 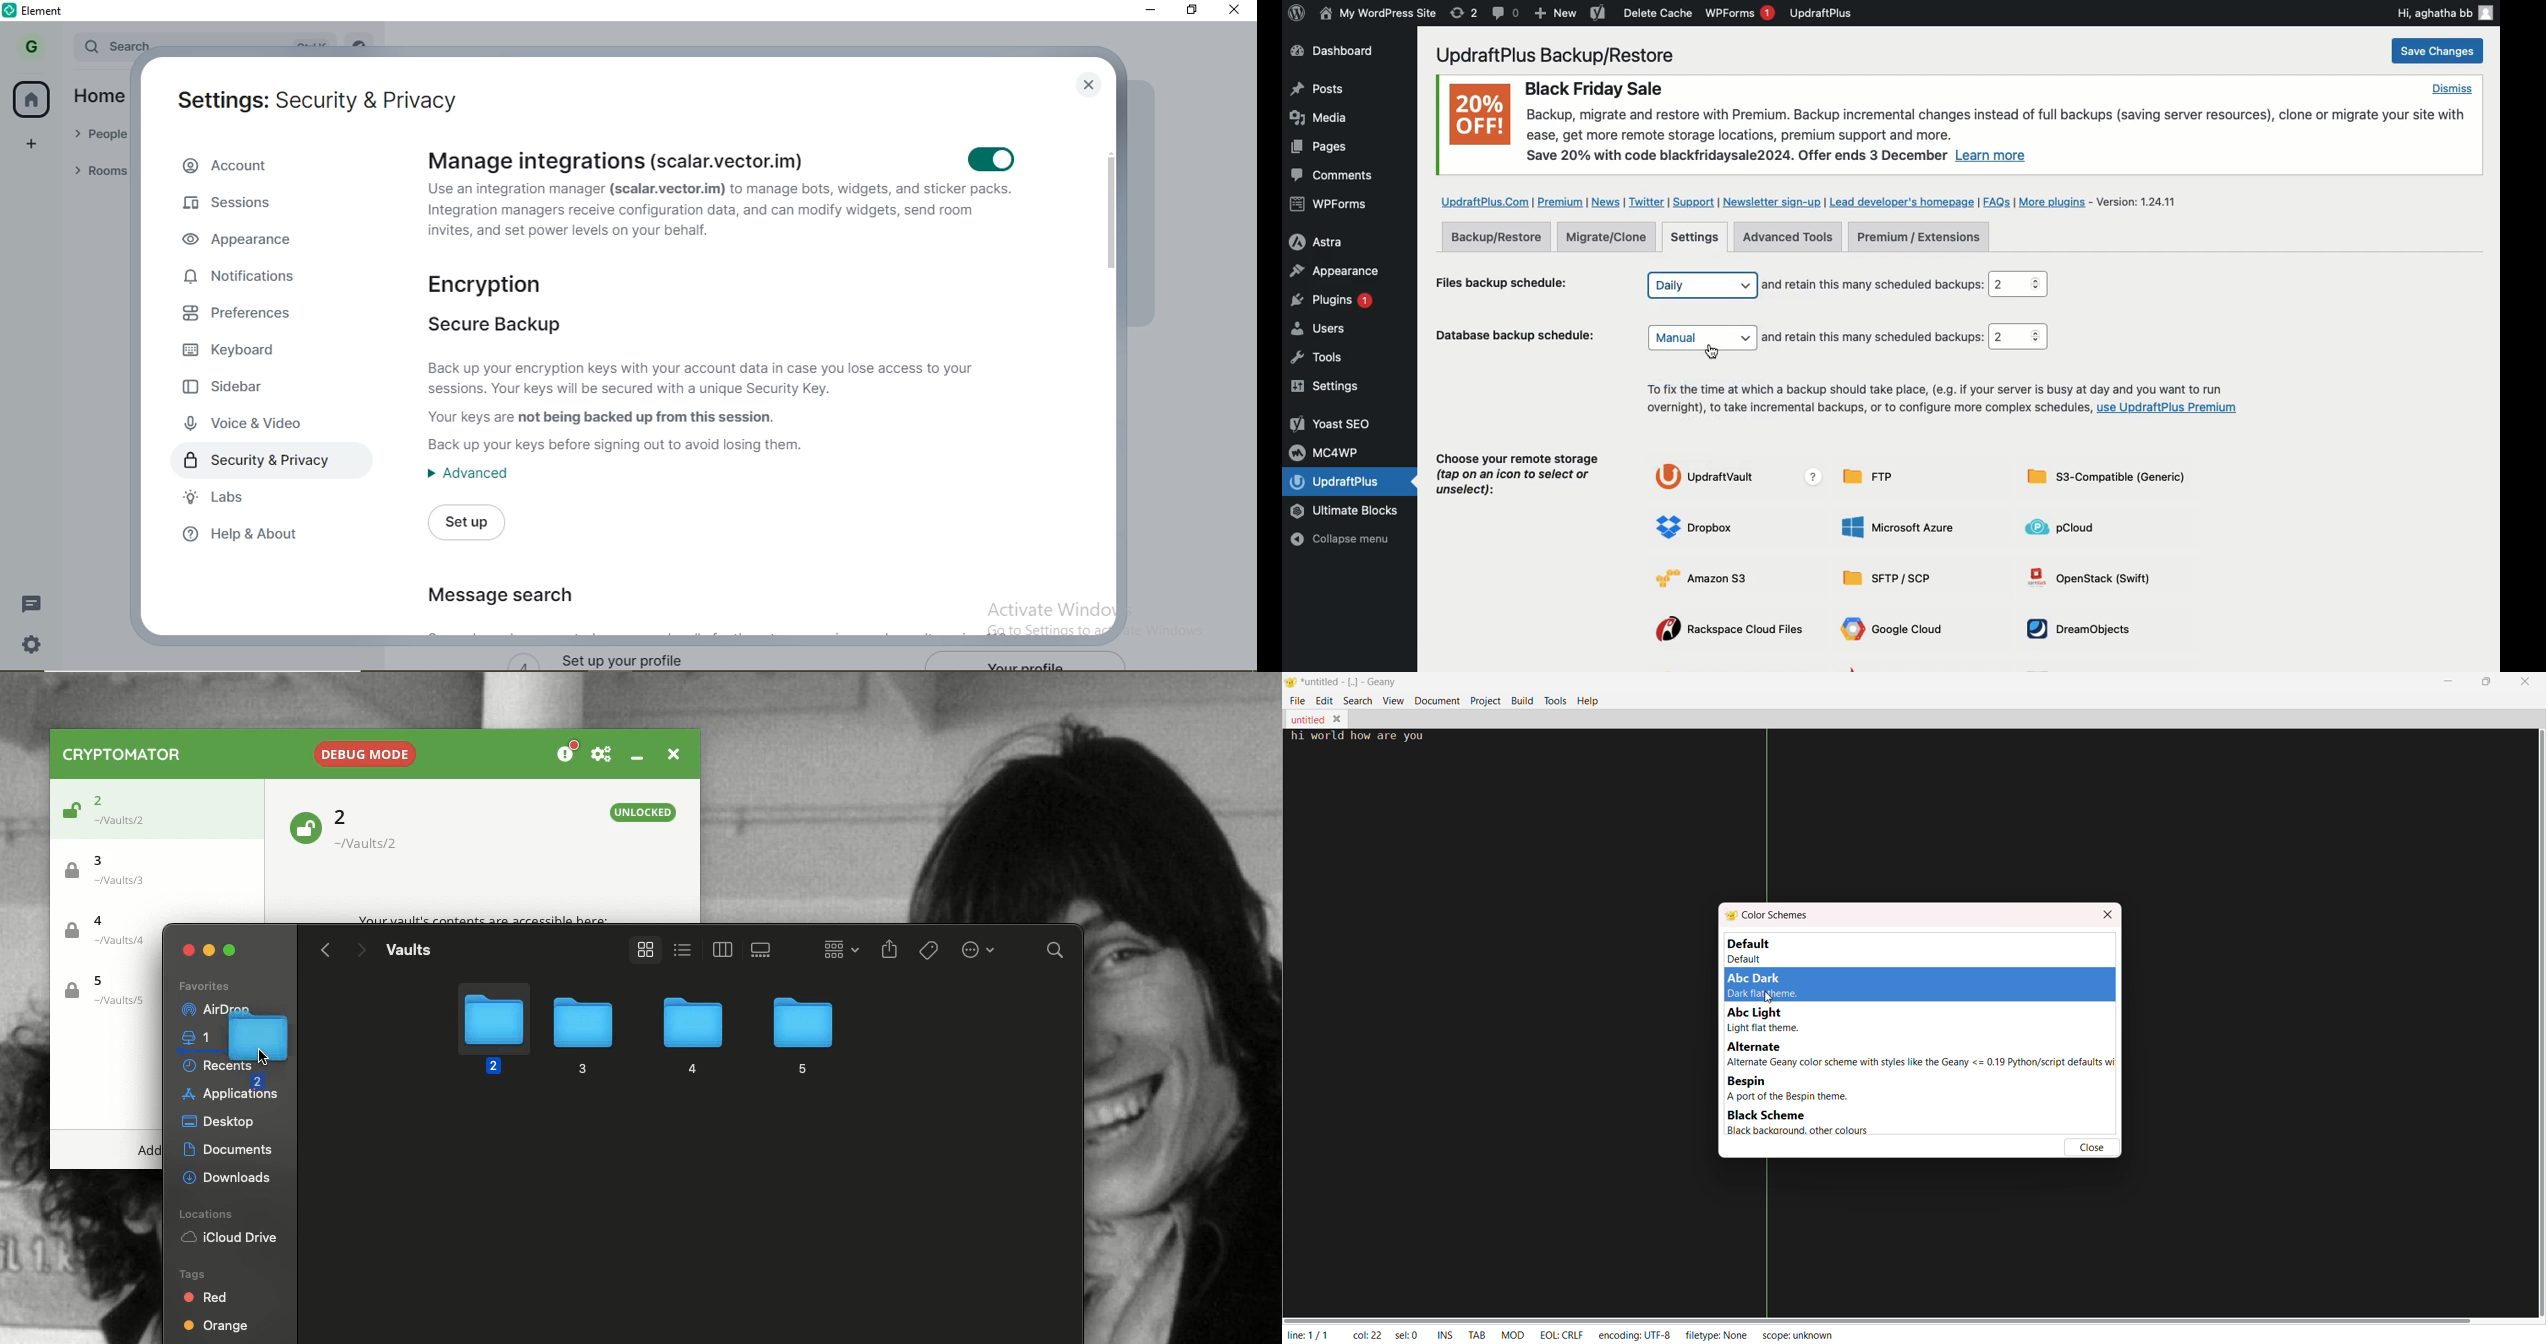 I want to click on UpdraftPlus, so click(x=1822, y=13).